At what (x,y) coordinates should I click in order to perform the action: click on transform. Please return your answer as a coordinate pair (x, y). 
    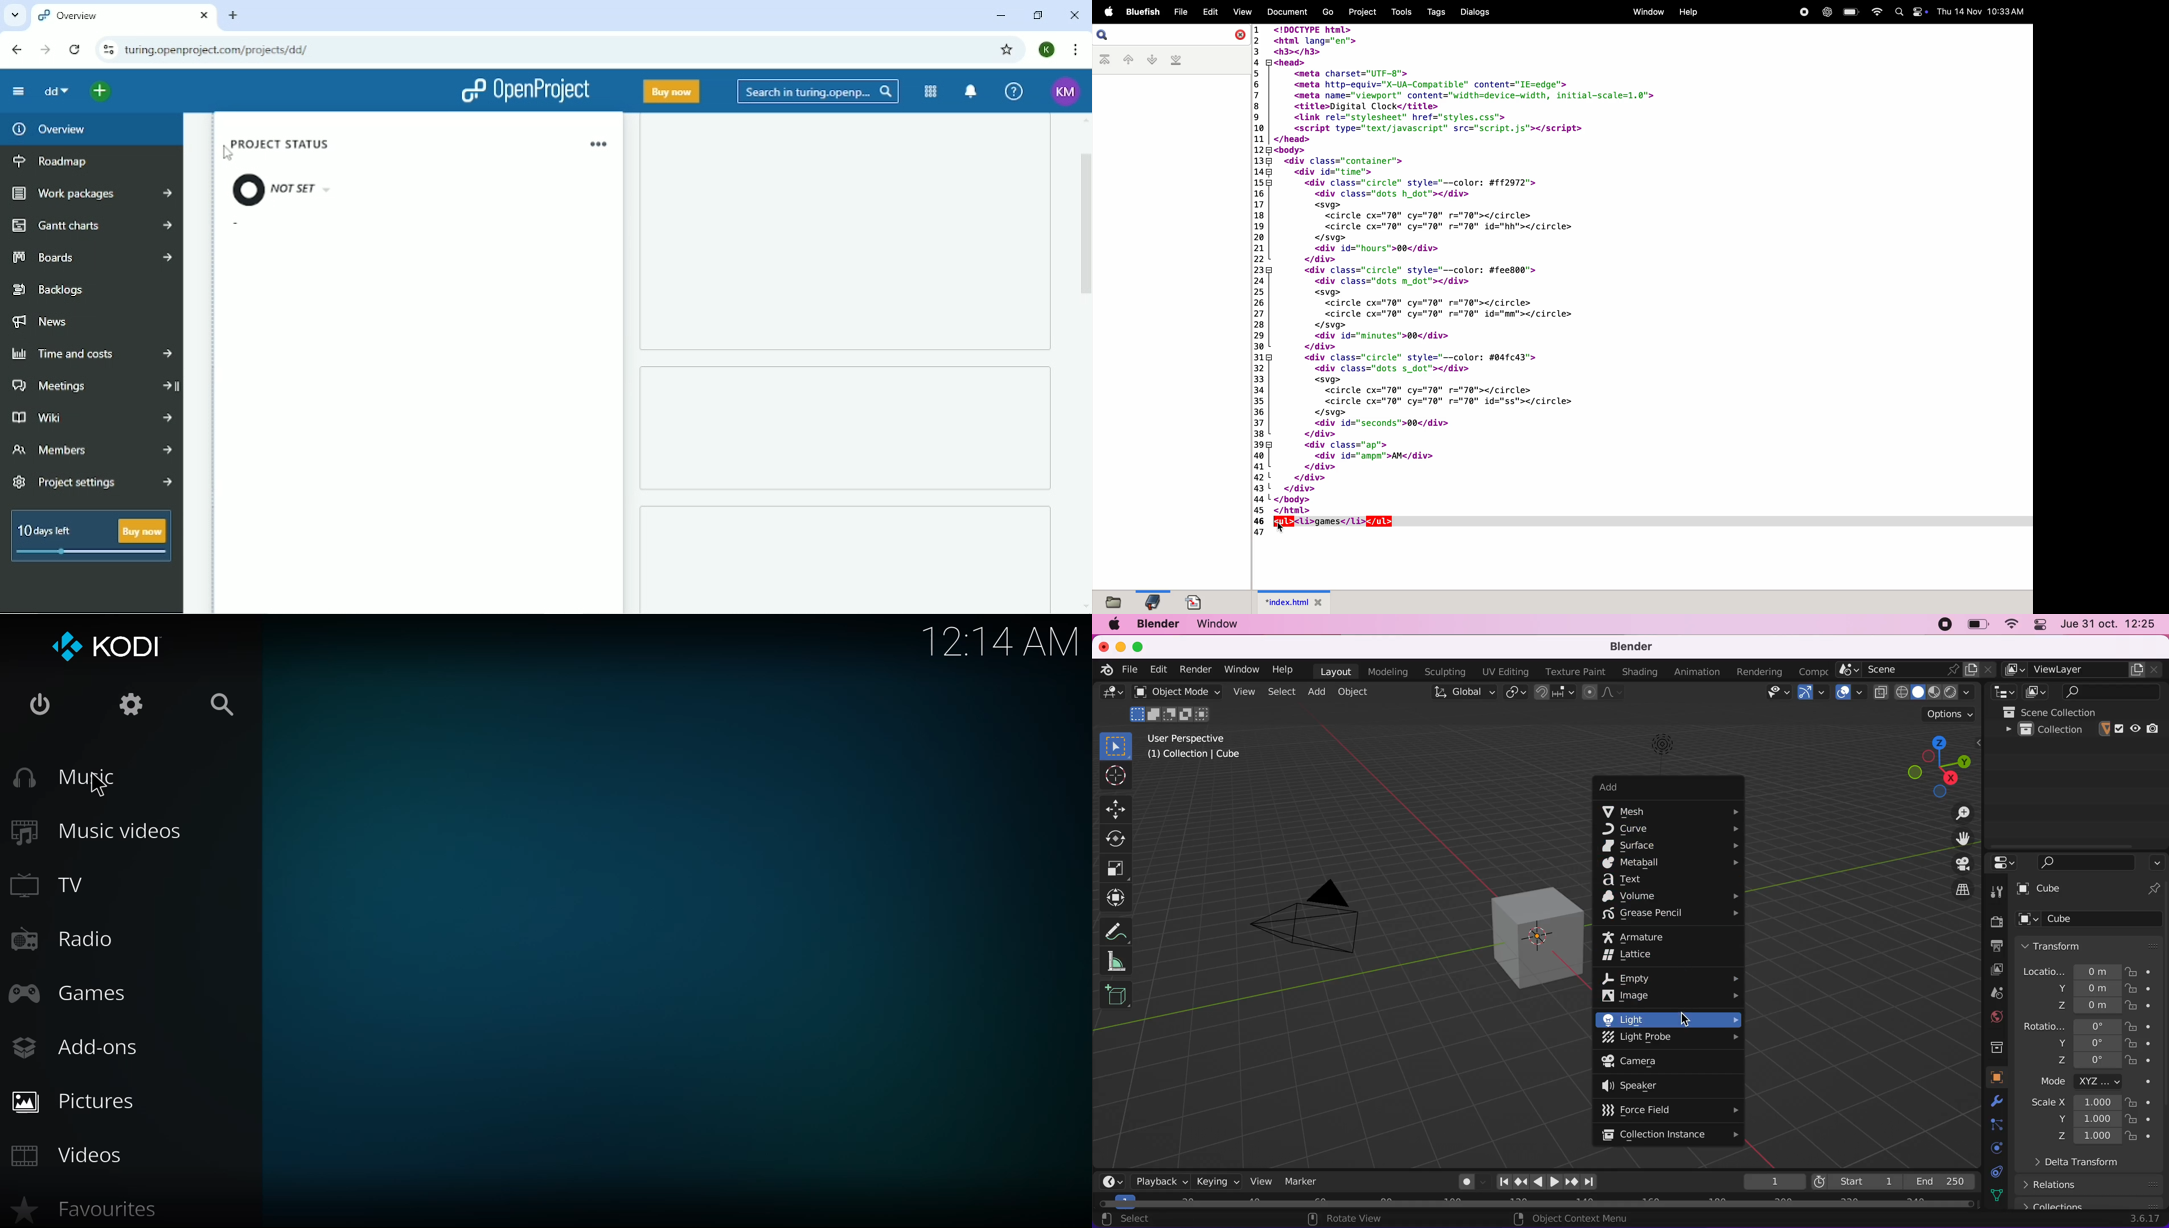
    Looking at the image, I should click on (2092, 945).